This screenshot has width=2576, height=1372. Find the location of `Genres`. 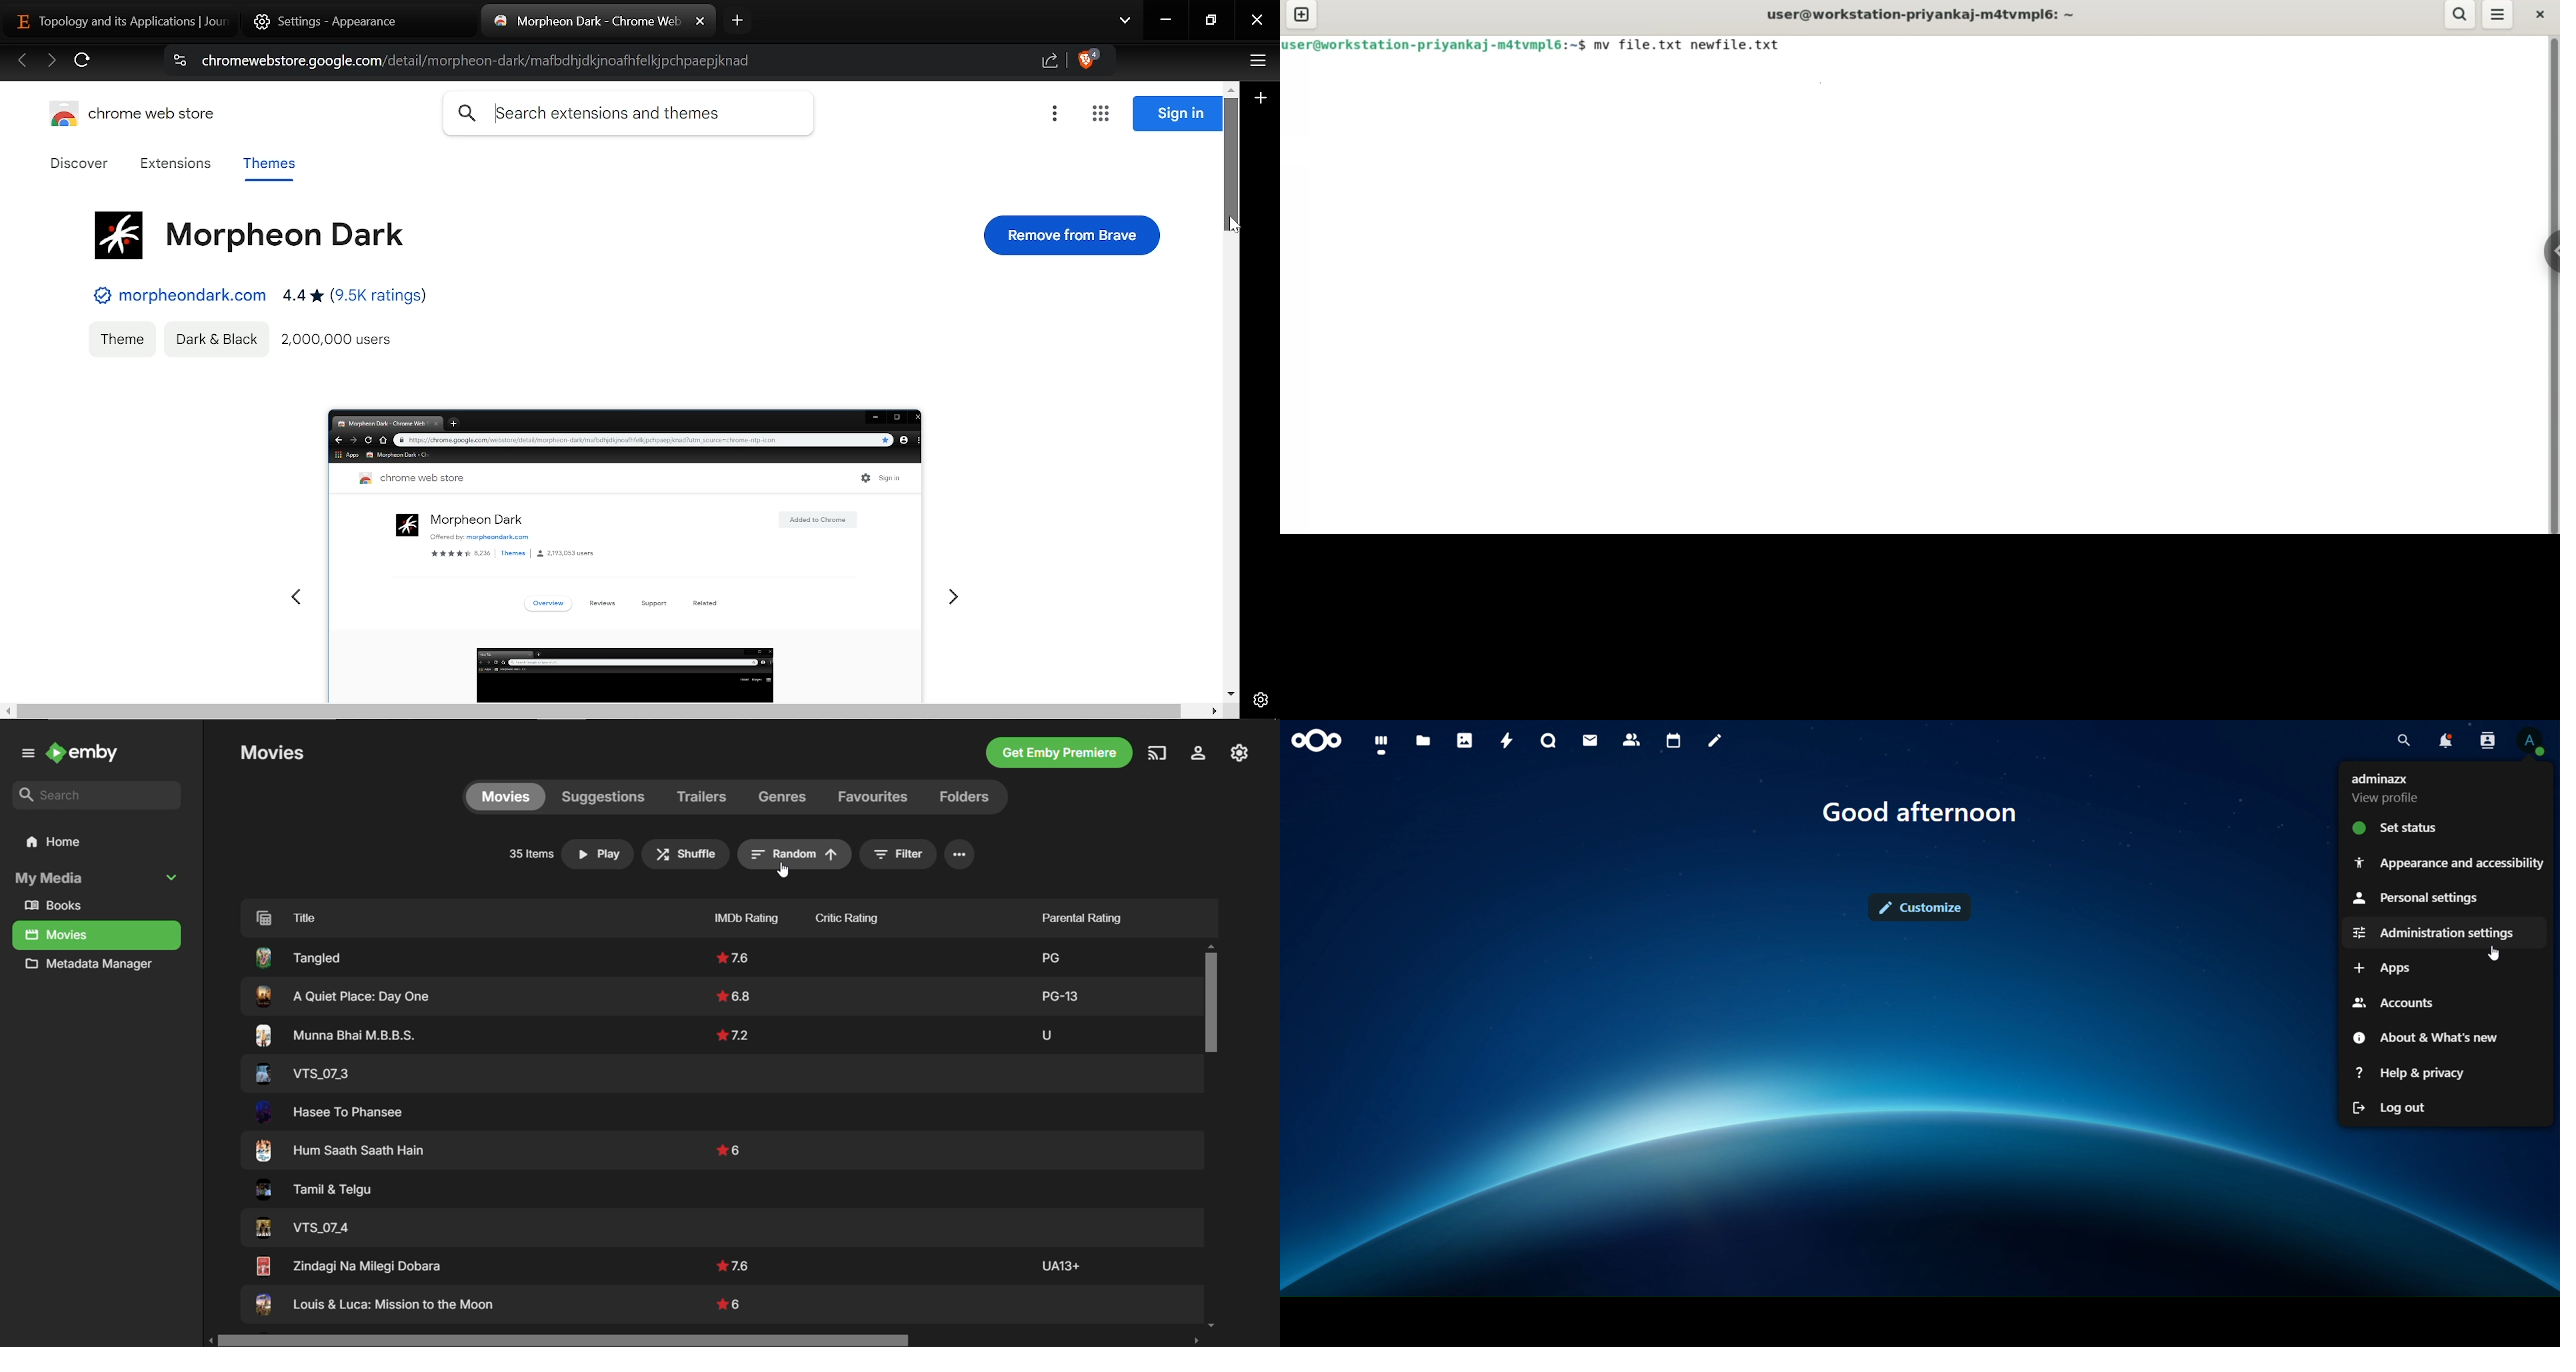

Genres is located at coordinates (785, 796).